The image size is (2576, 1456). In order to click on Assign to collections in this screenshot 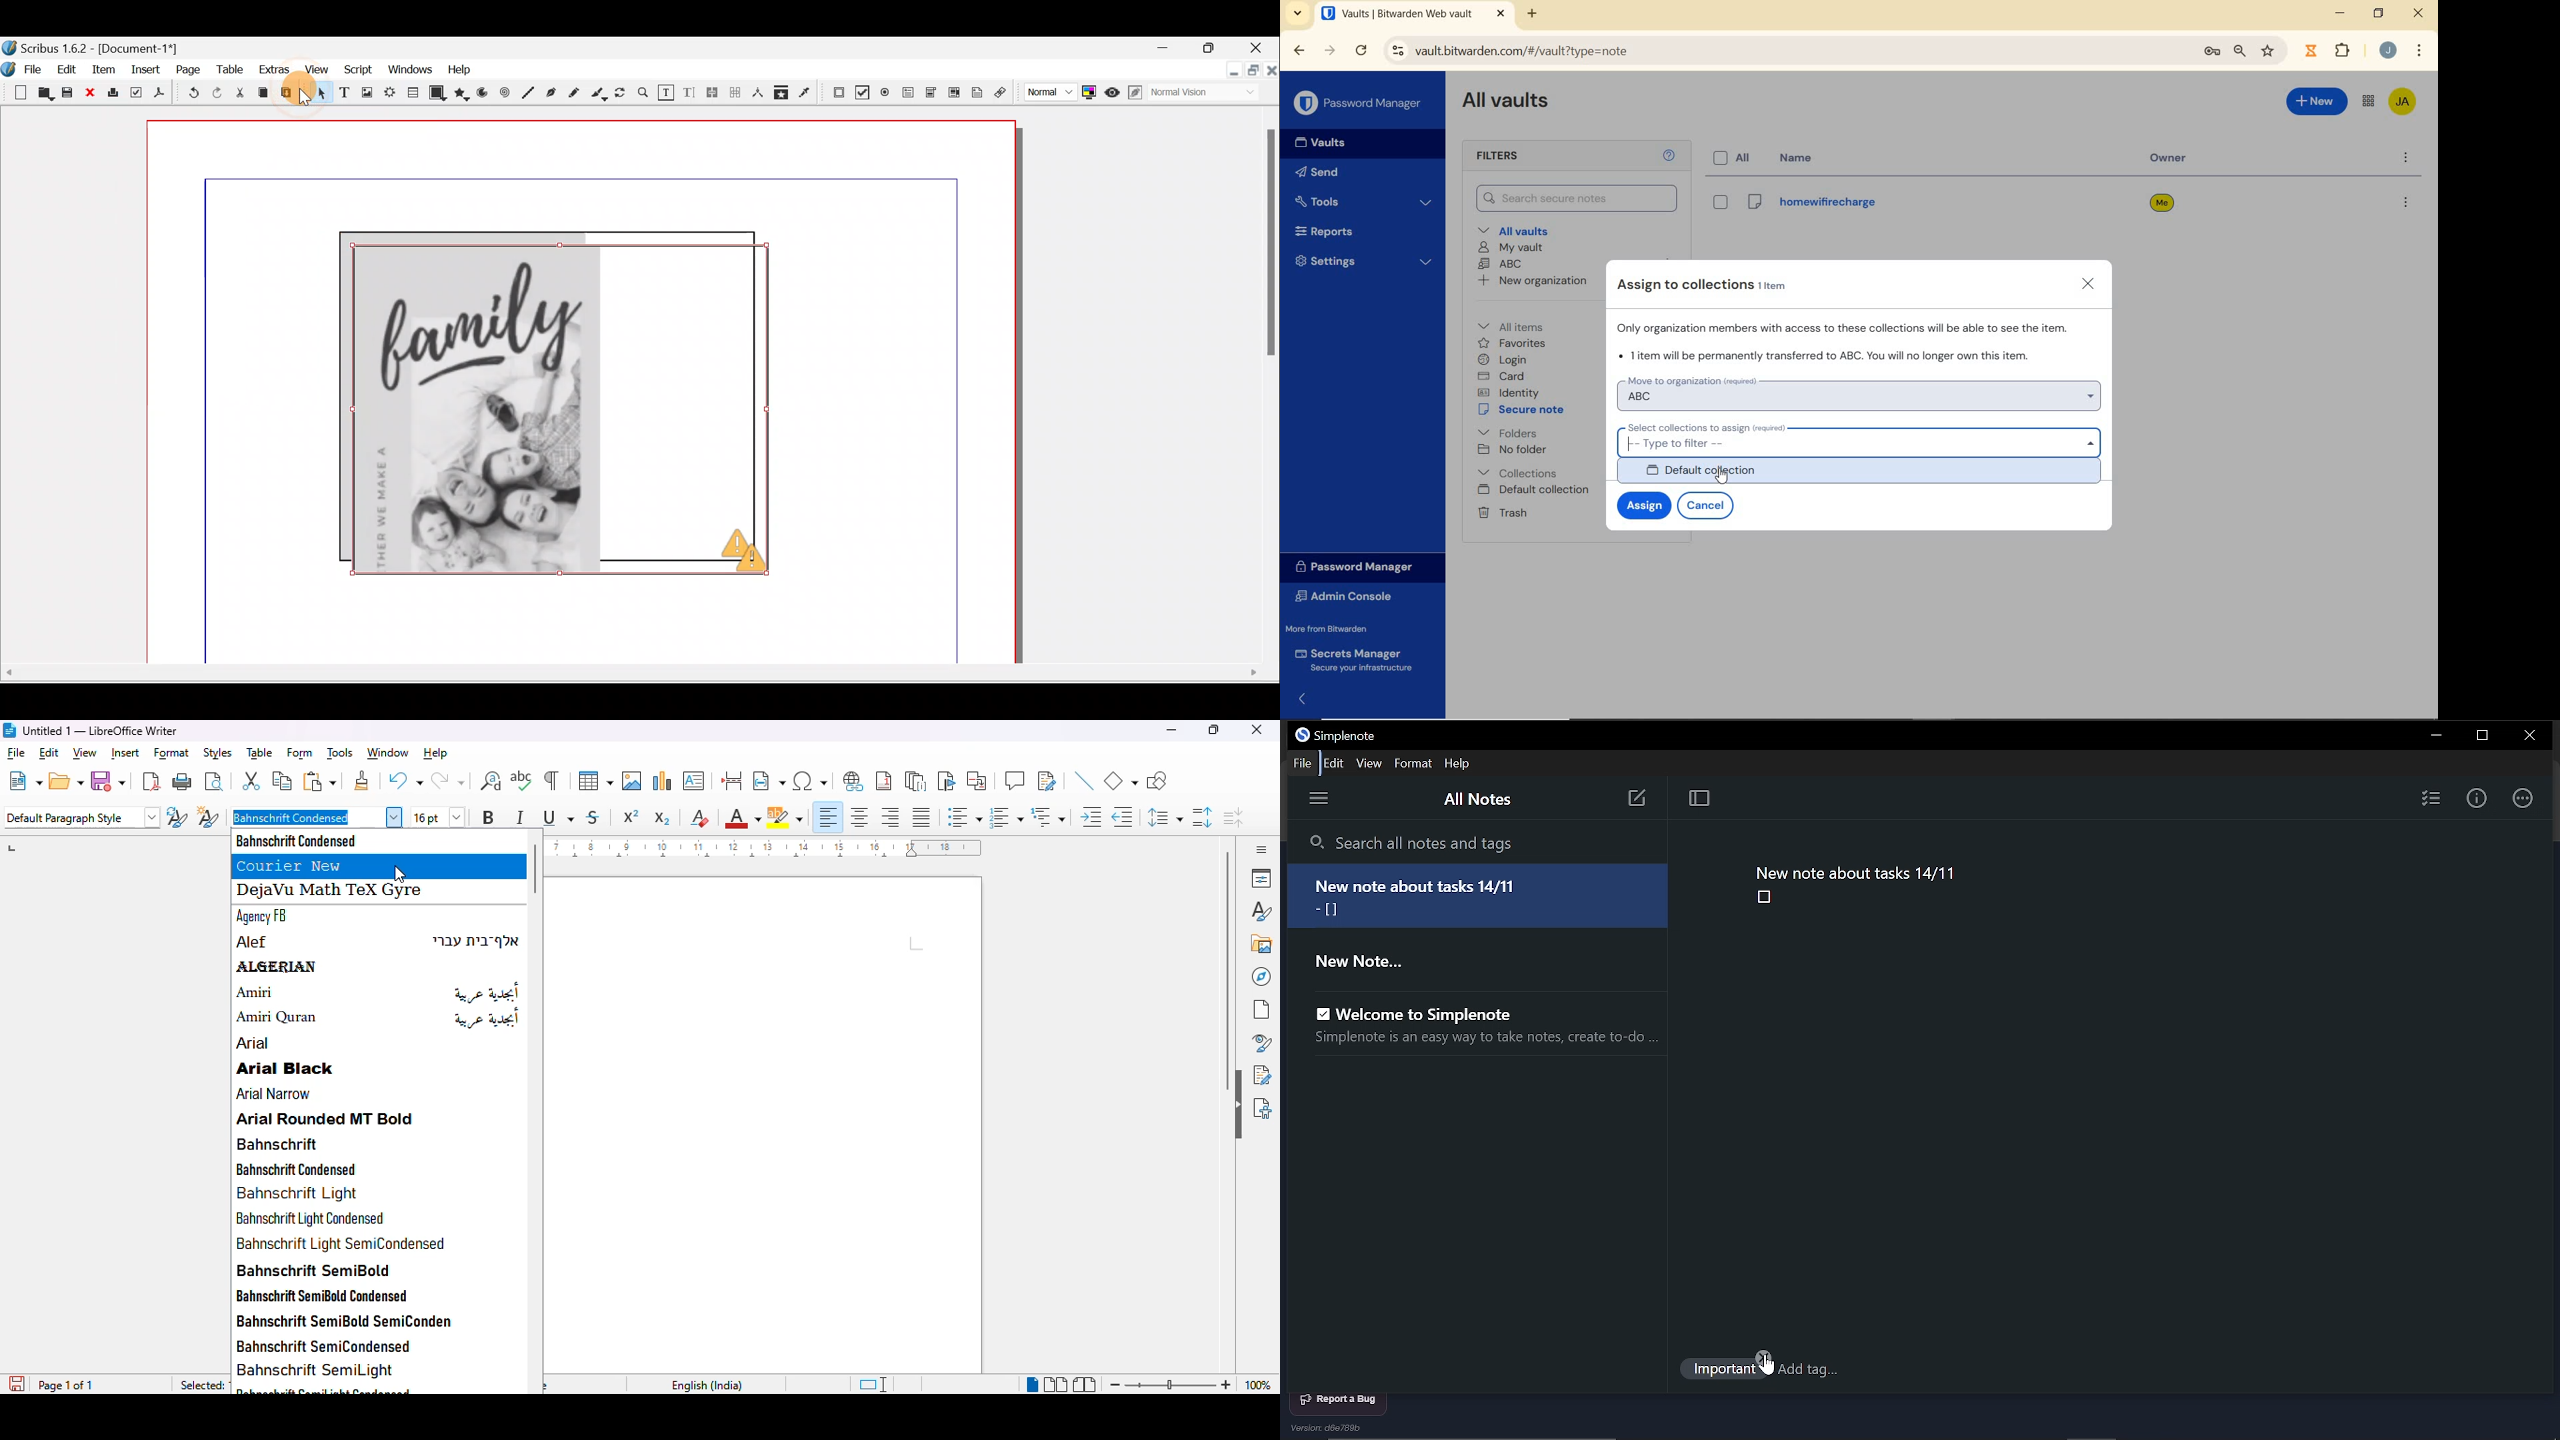, I will do `click(1711, 285)`.